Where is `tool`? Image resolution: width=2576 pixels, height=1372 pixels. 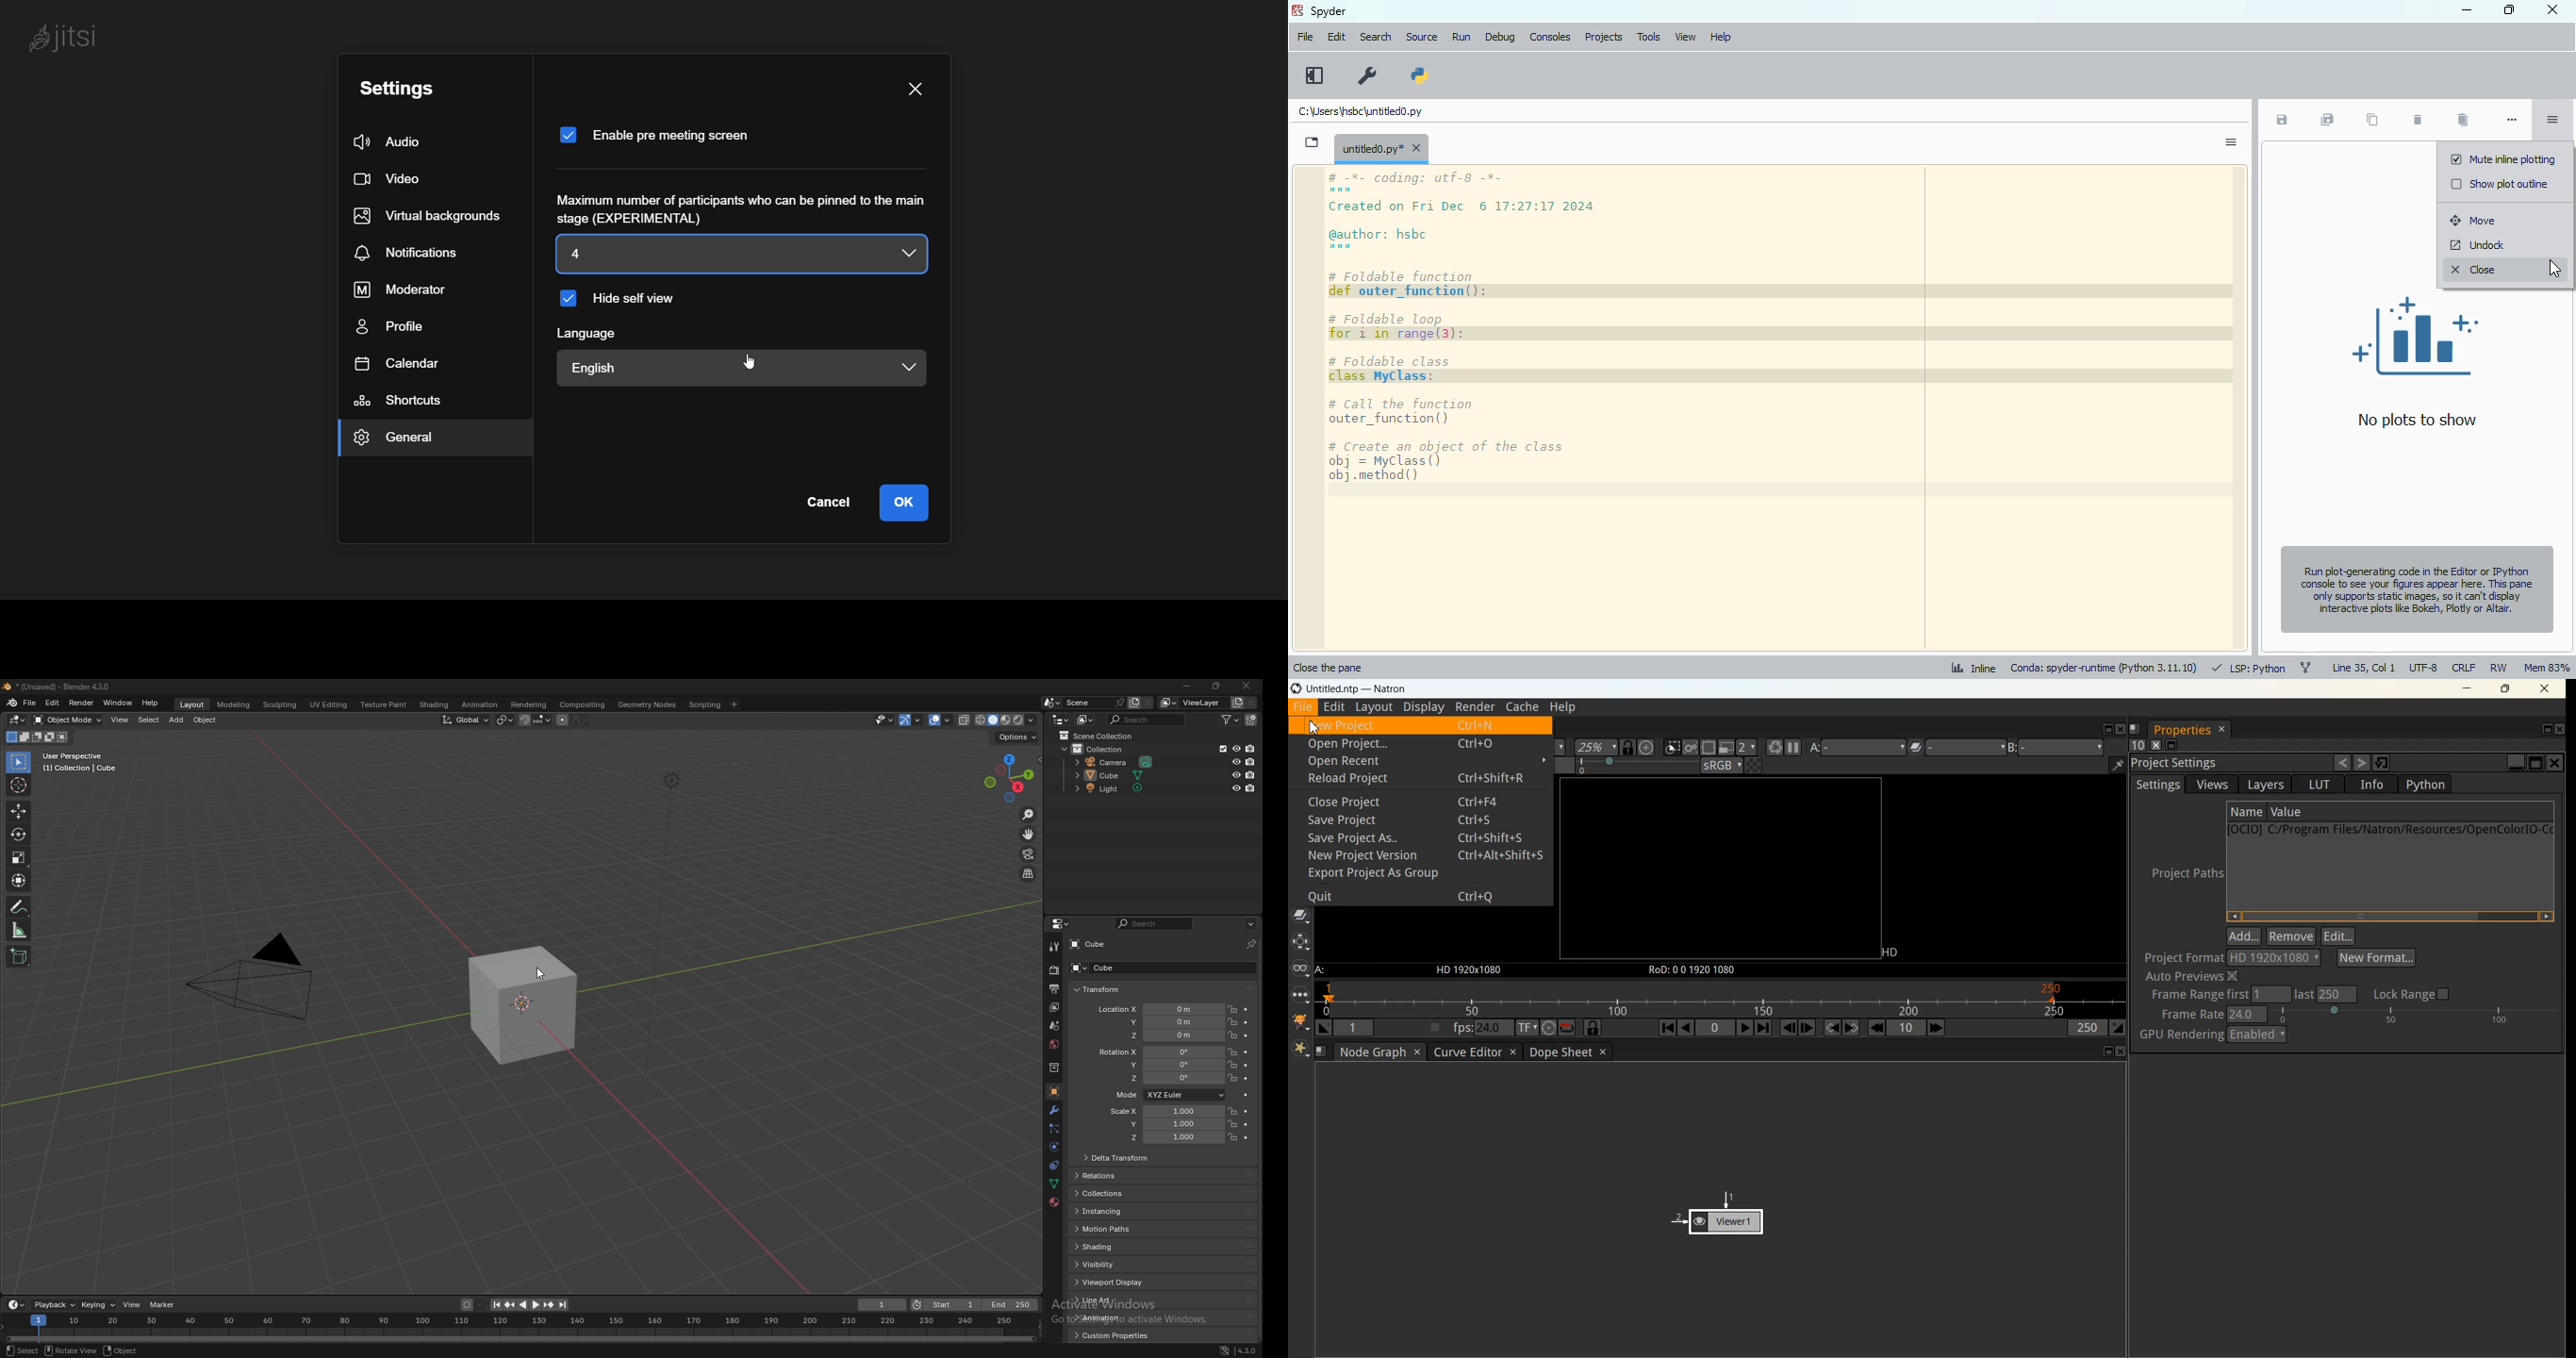 tool is located at coordinates (1054, 946).